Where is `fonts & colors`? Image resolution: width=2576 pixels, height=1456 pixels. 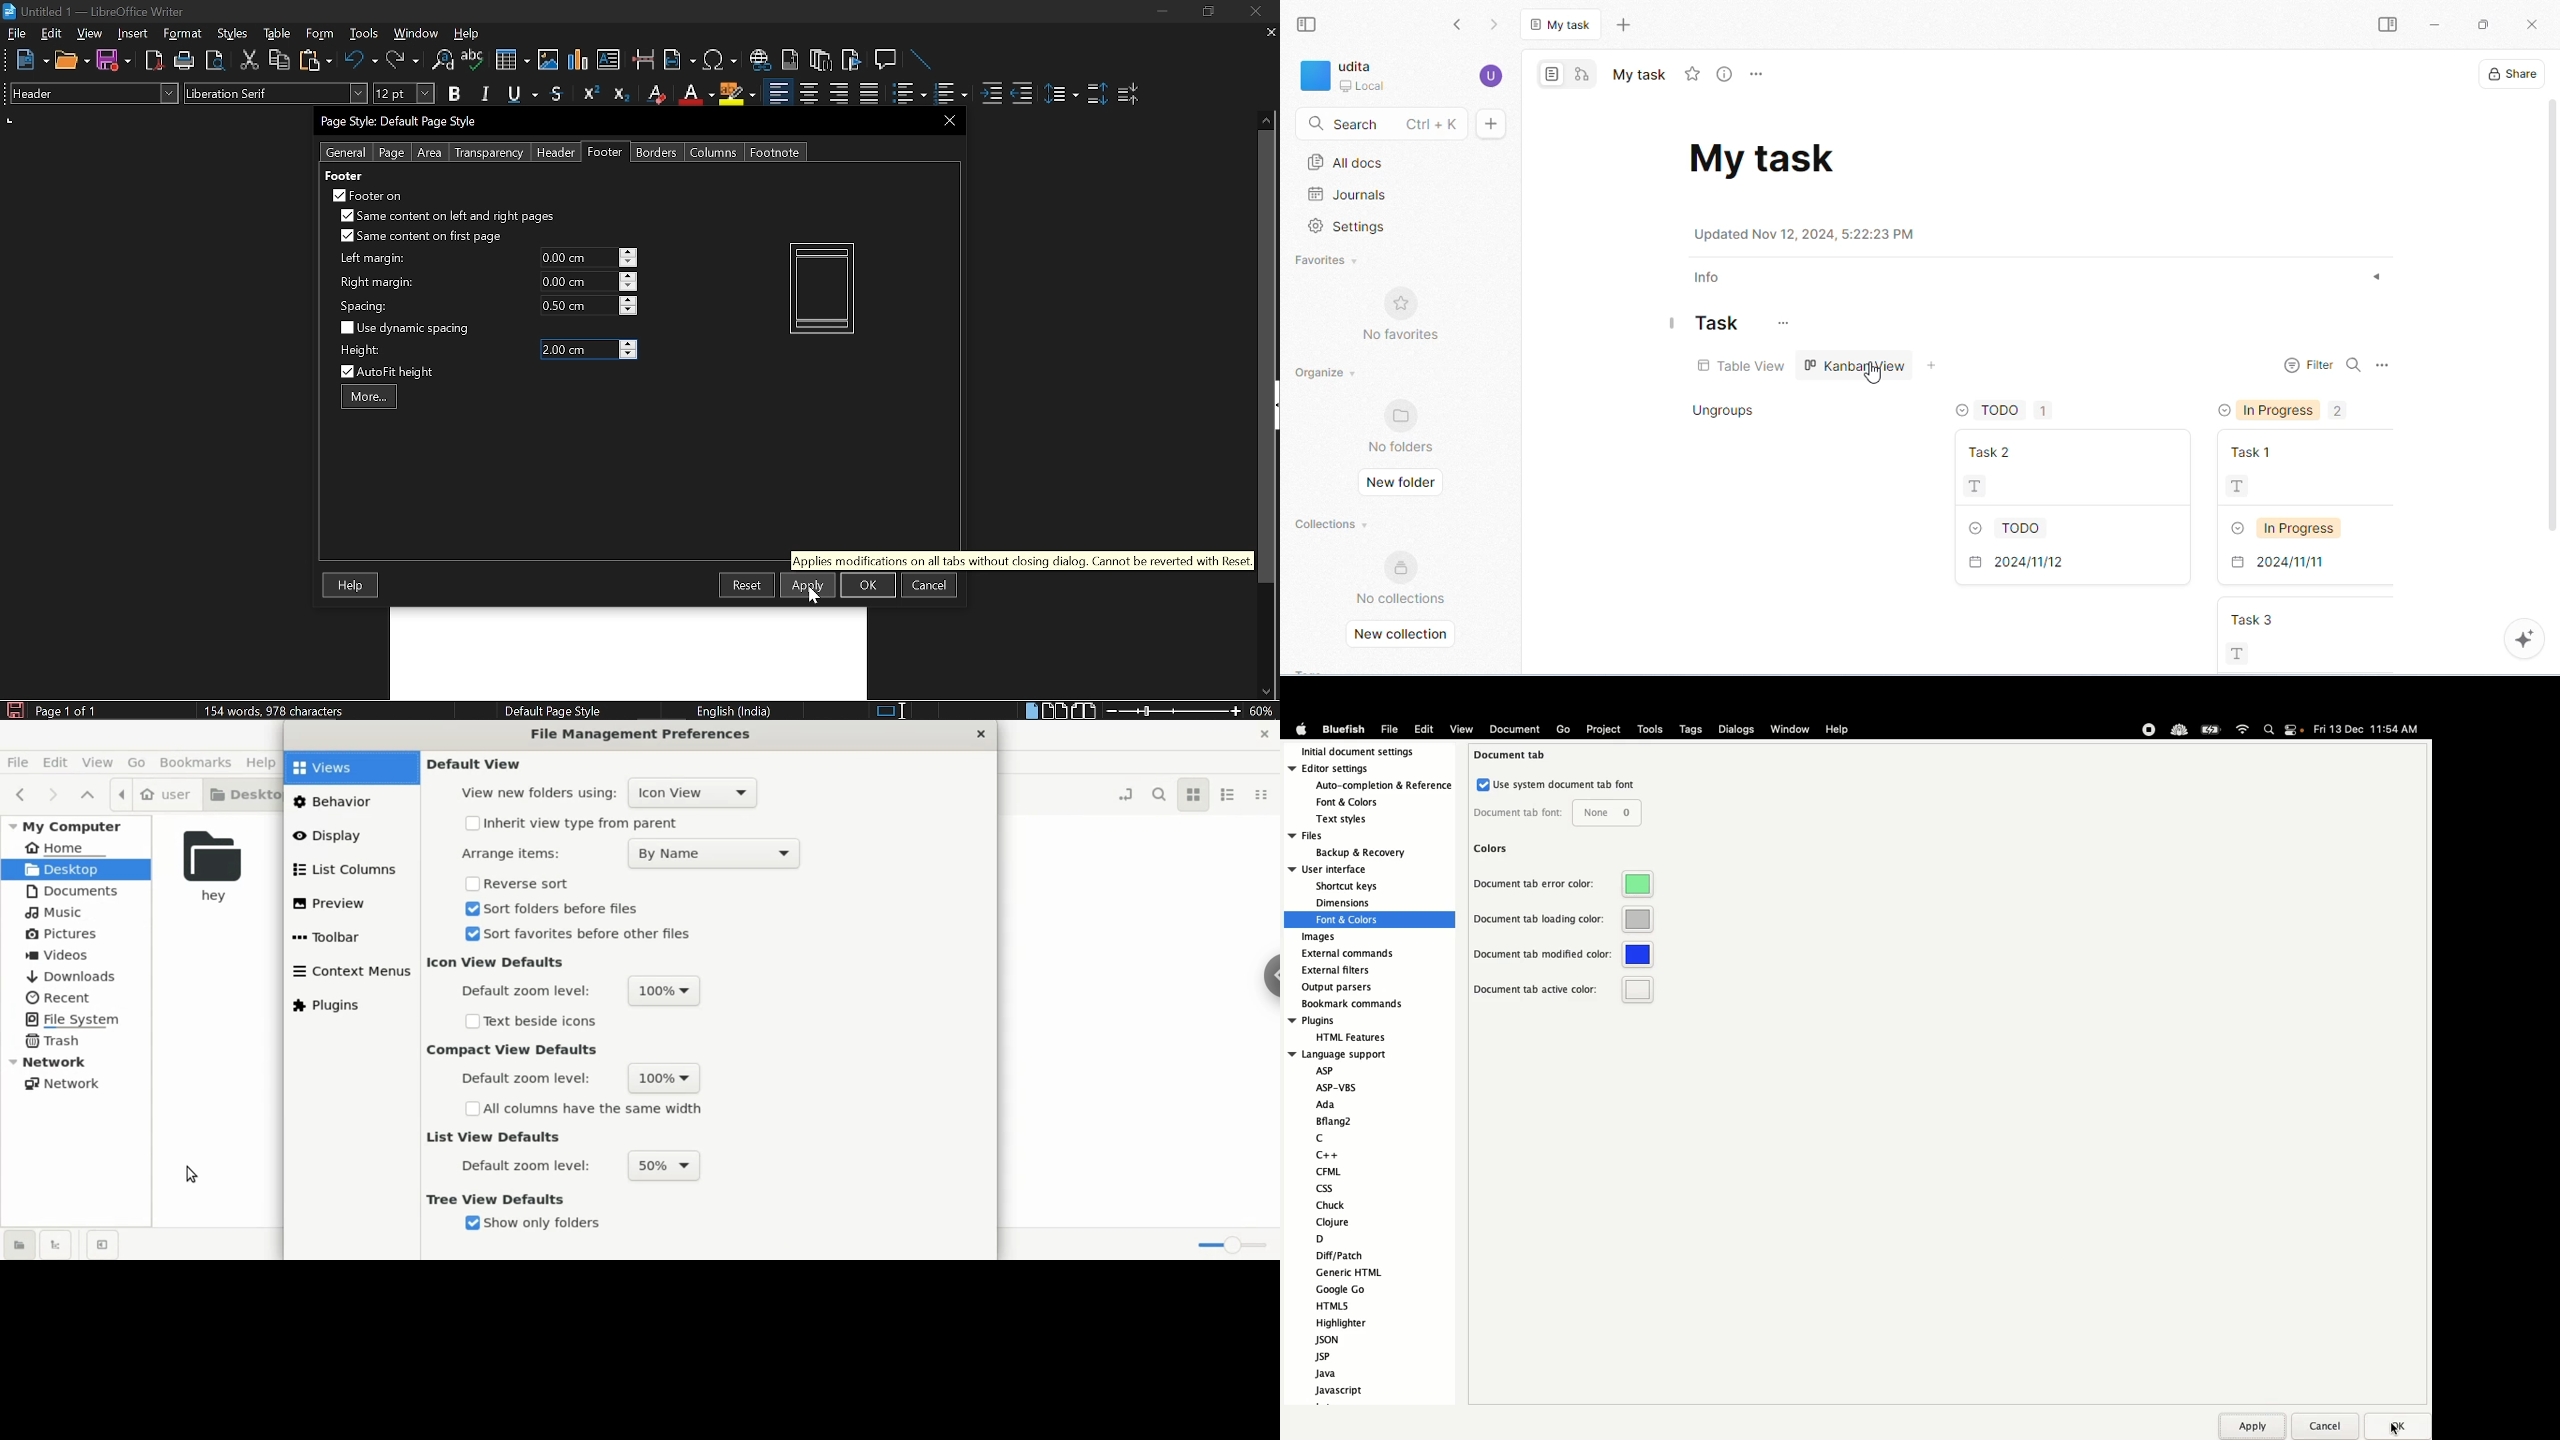 fonts & colors is located at coordinates (1359, 801).